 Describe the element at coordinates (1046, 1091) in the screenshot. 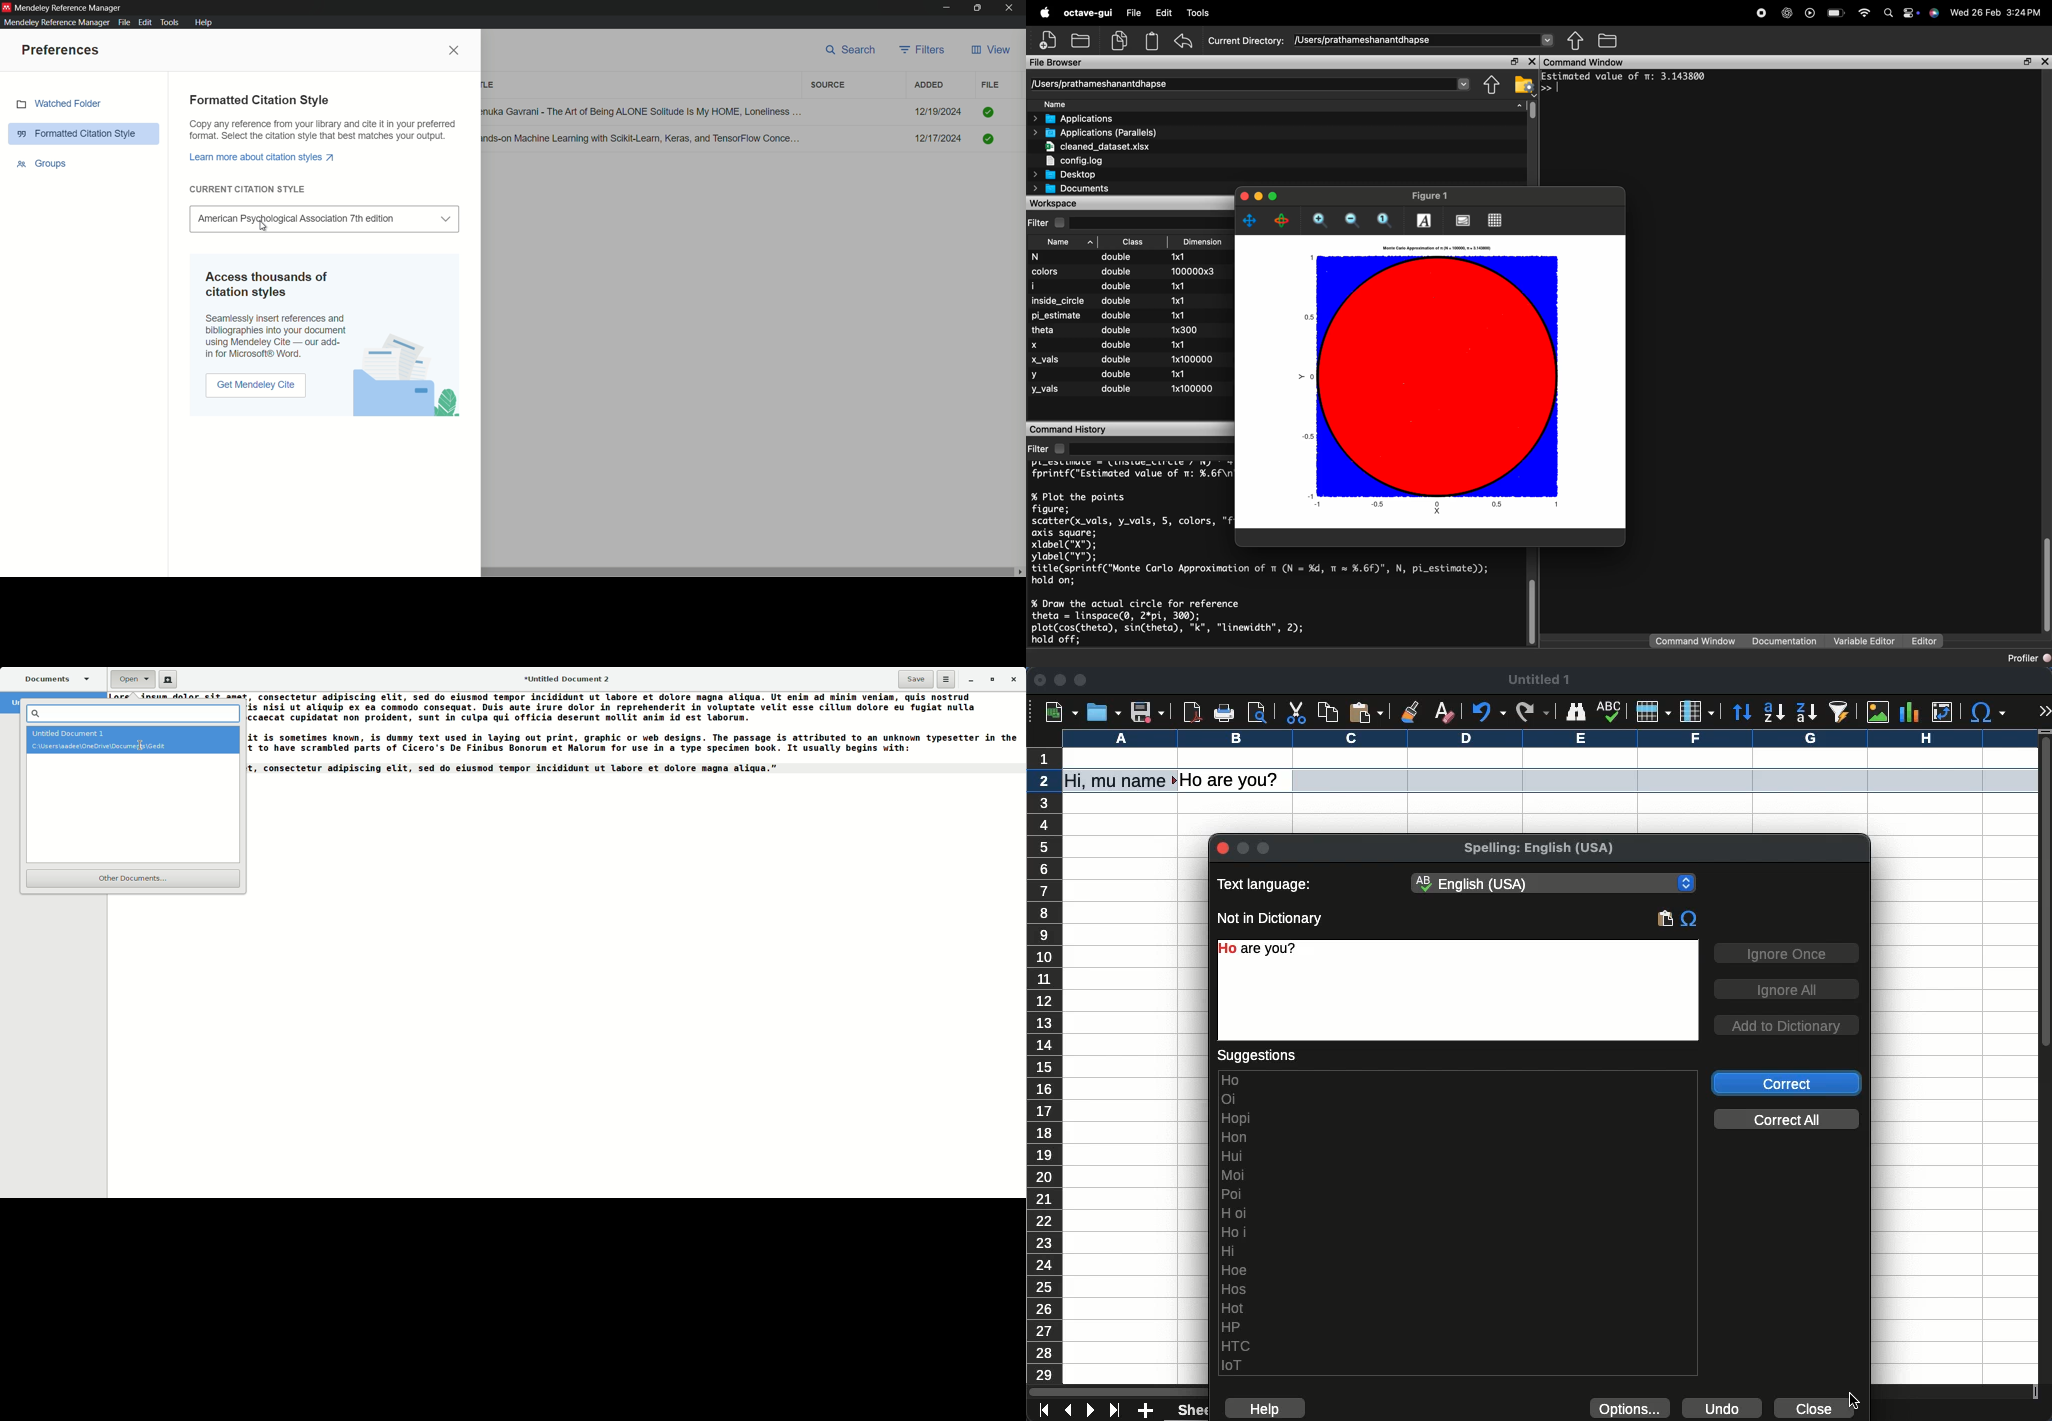

I see `row` at that location.